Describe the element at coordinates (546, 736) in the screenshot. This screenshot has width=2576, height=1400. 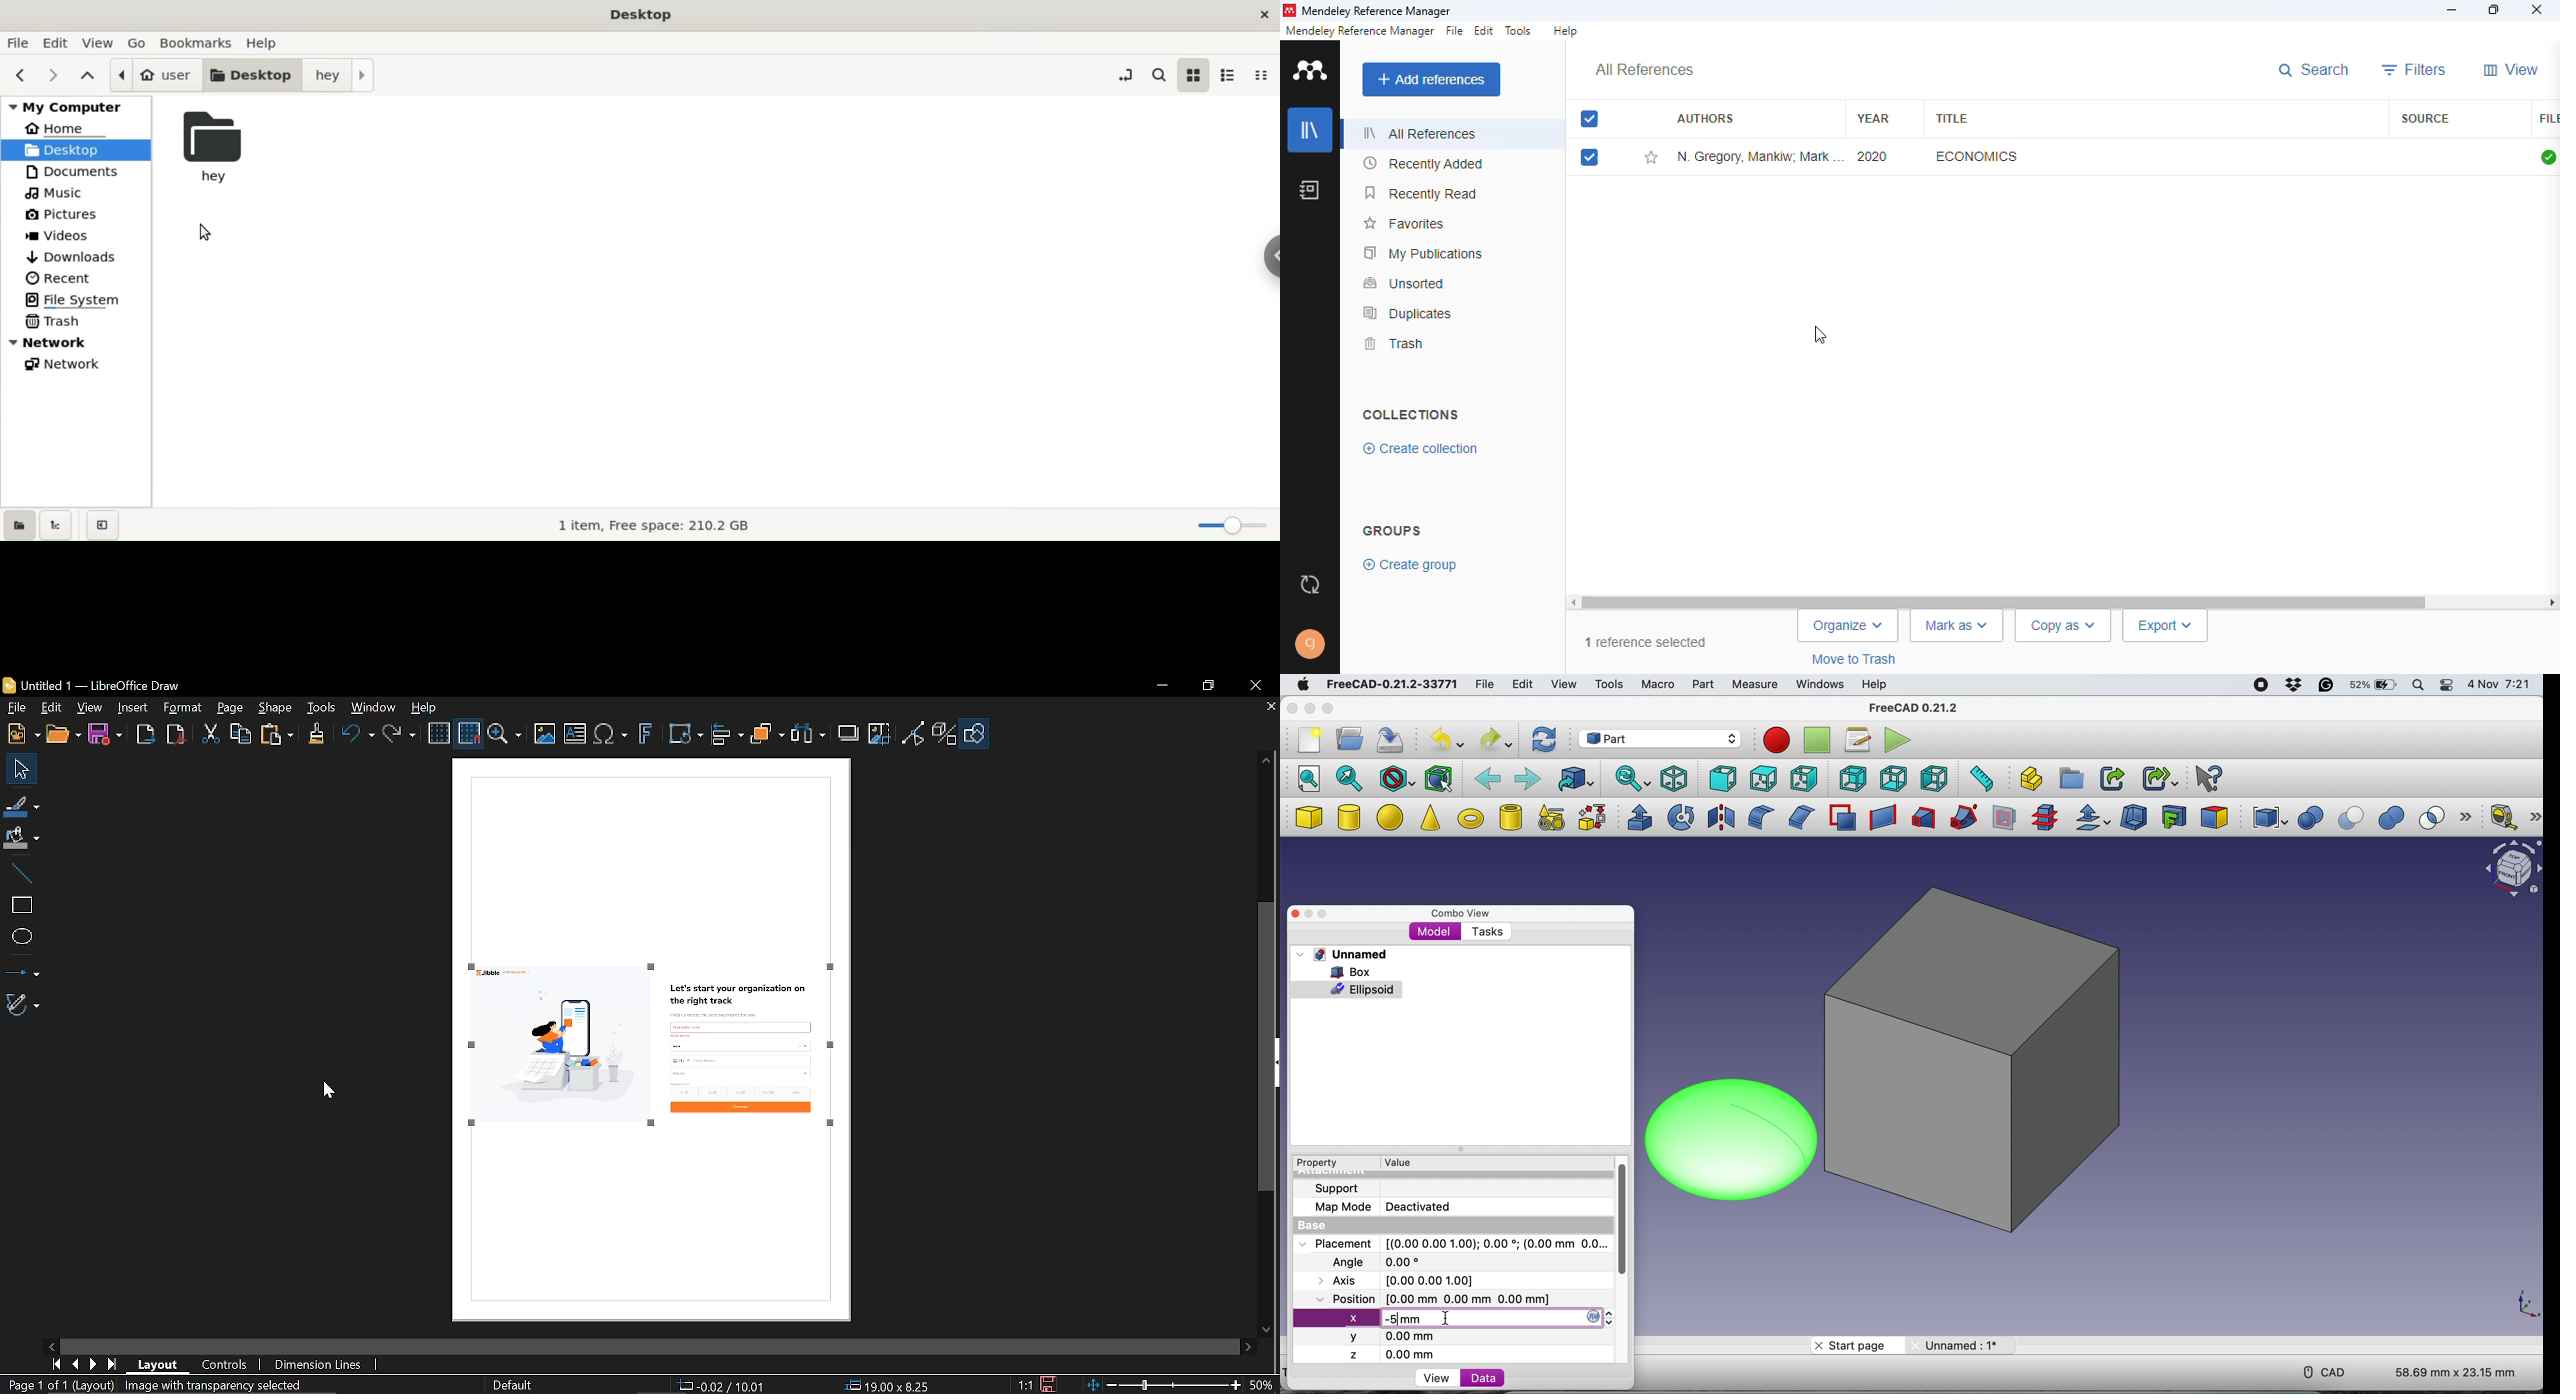
I see `Insert image` at that location.